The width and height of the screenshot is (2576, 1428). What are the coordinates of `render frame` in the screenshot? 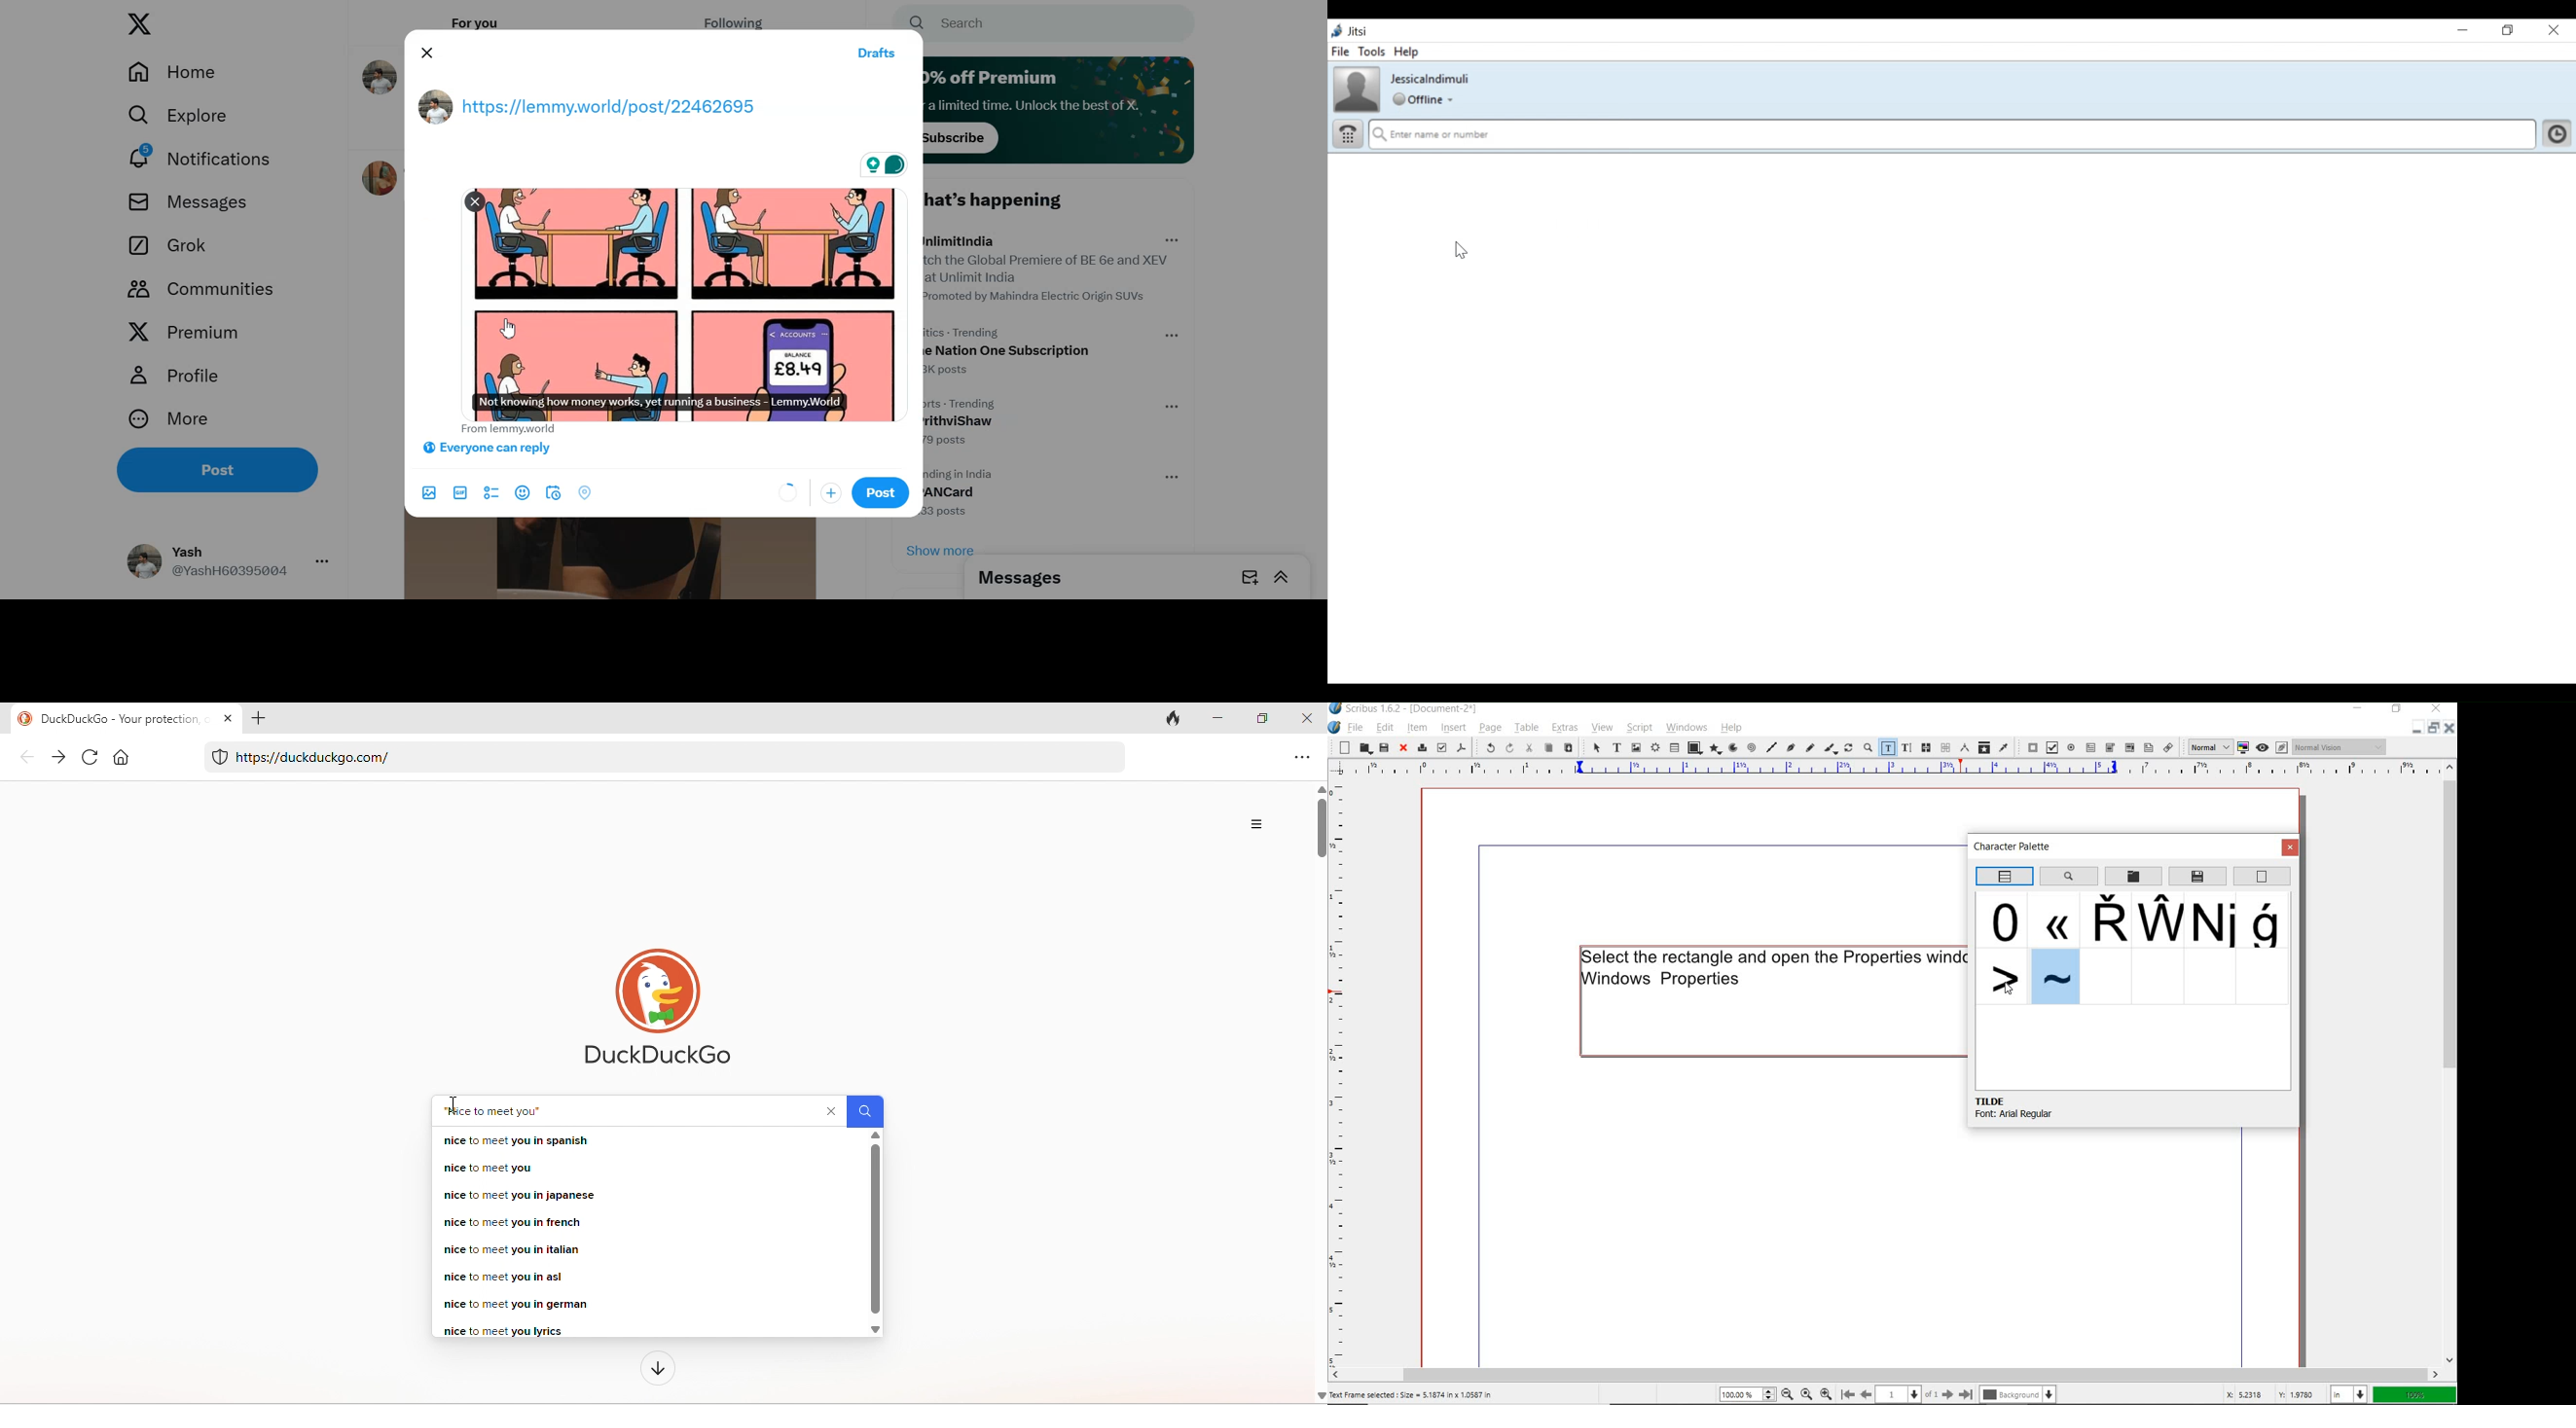 It's located at (1655, 748).